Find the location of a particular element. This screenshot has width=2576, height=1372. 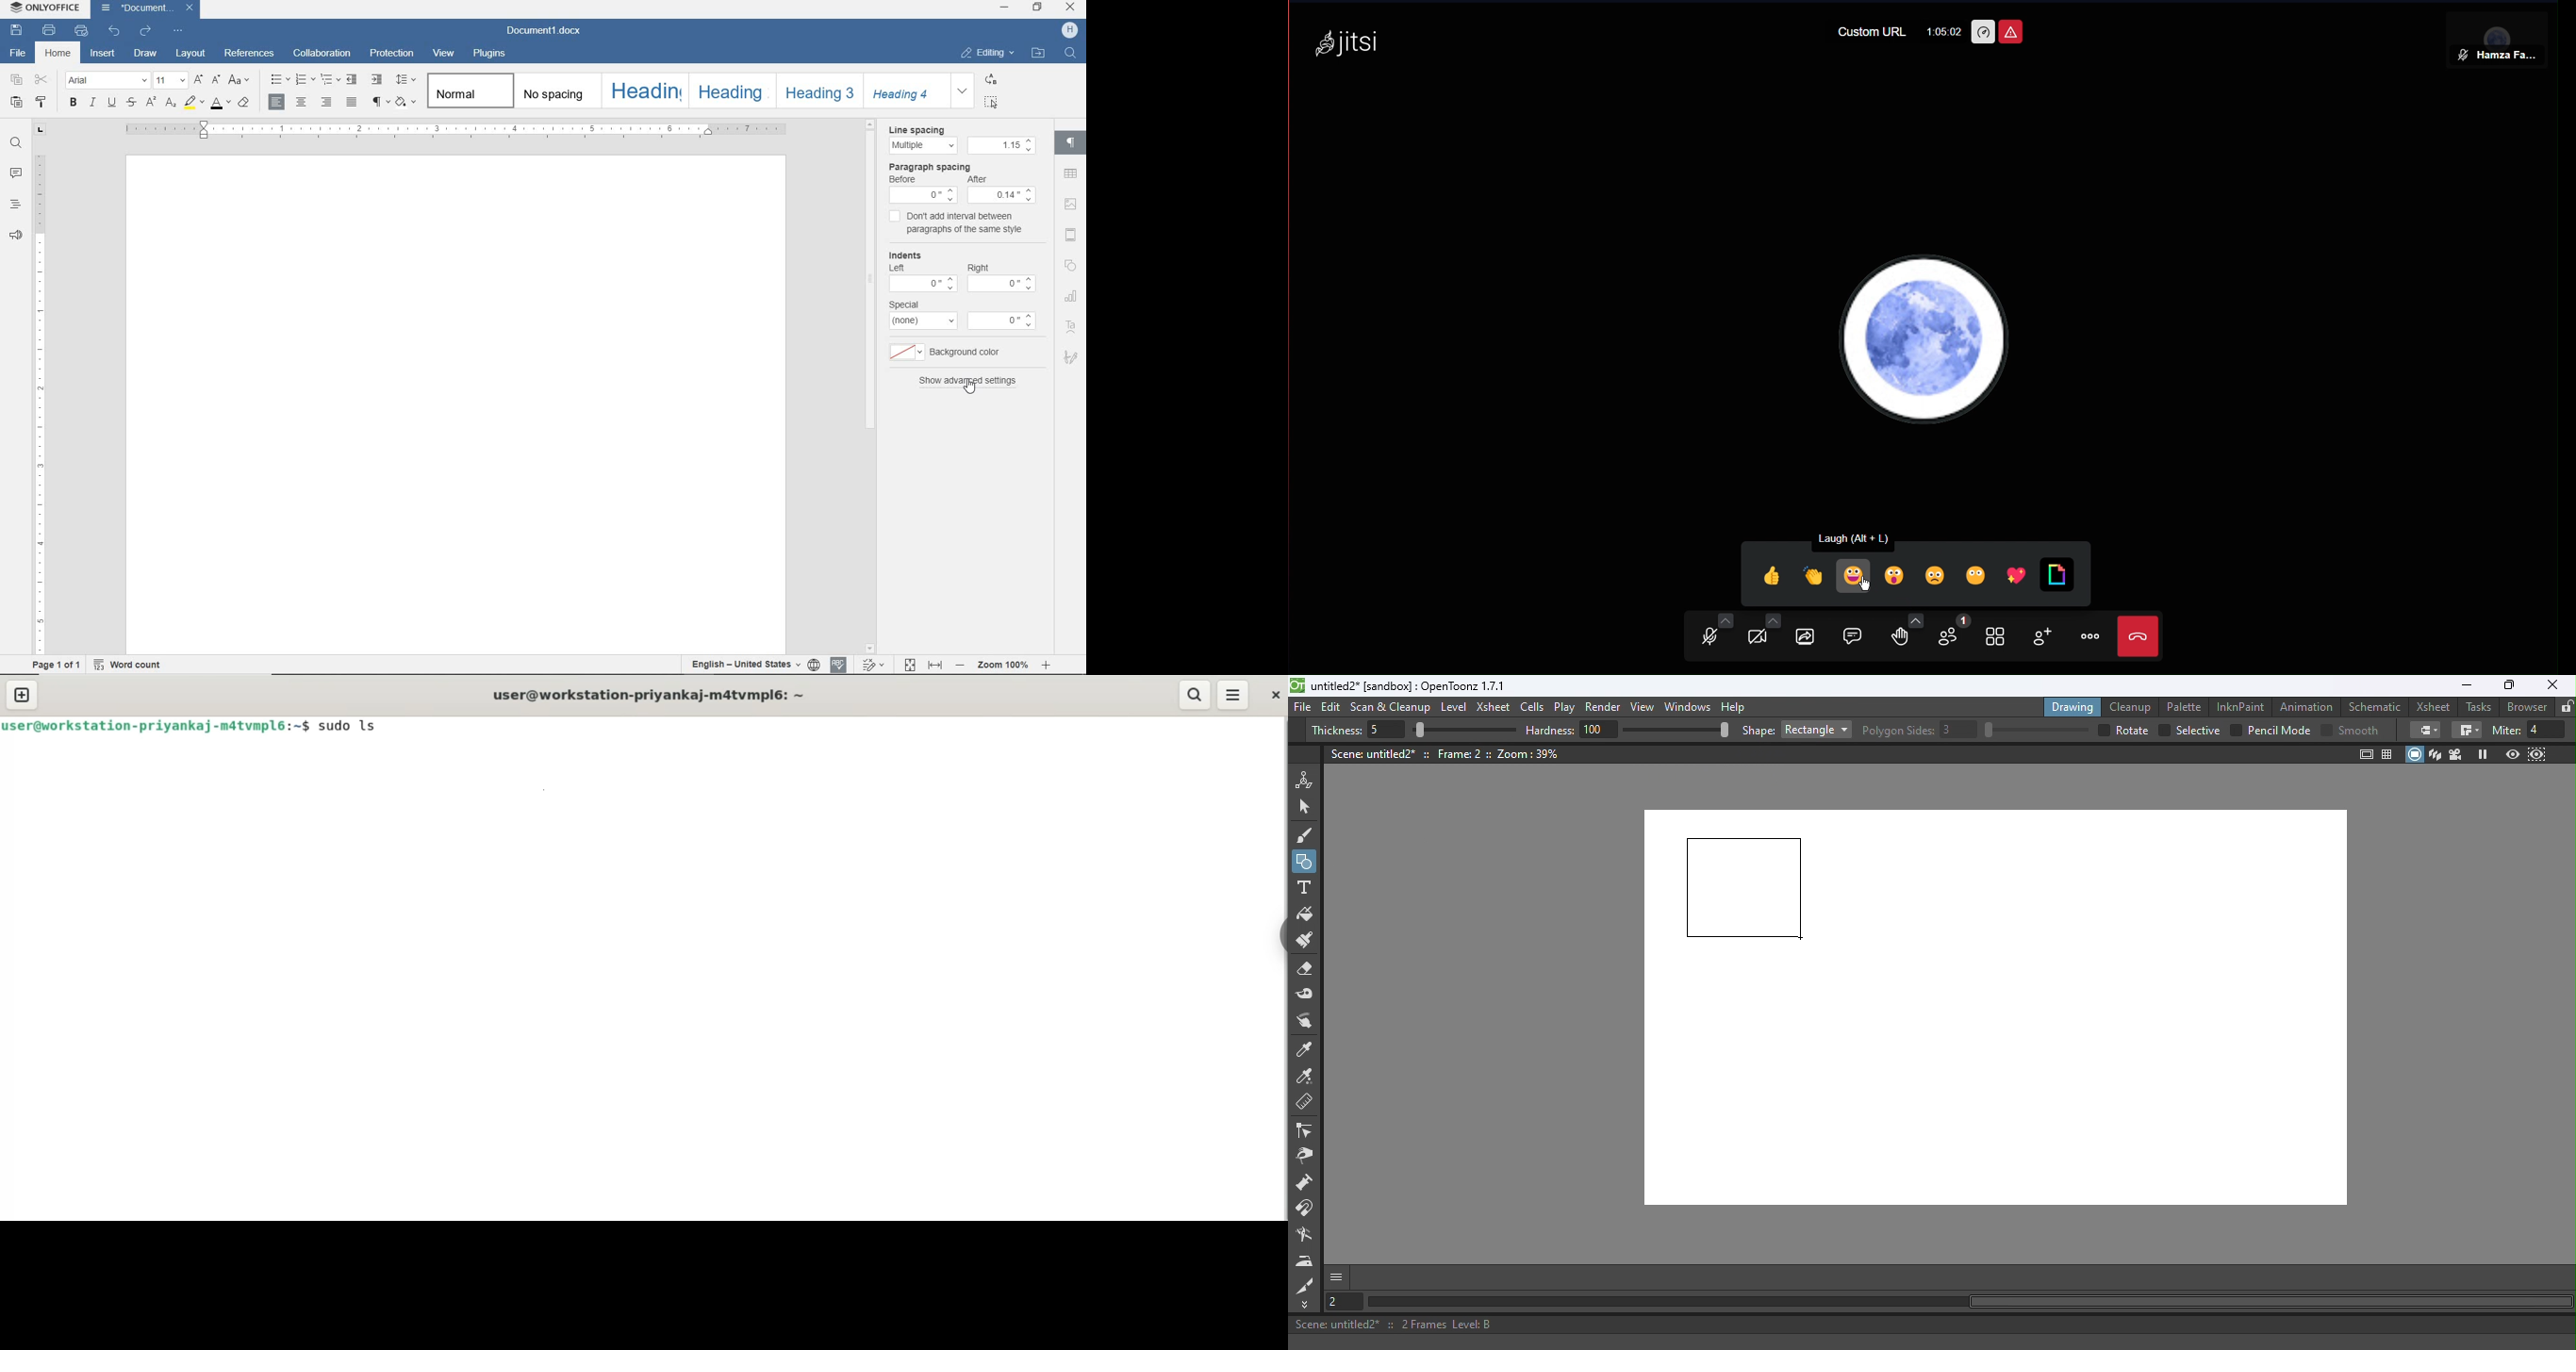

insert is located at coordinates (103, 54).